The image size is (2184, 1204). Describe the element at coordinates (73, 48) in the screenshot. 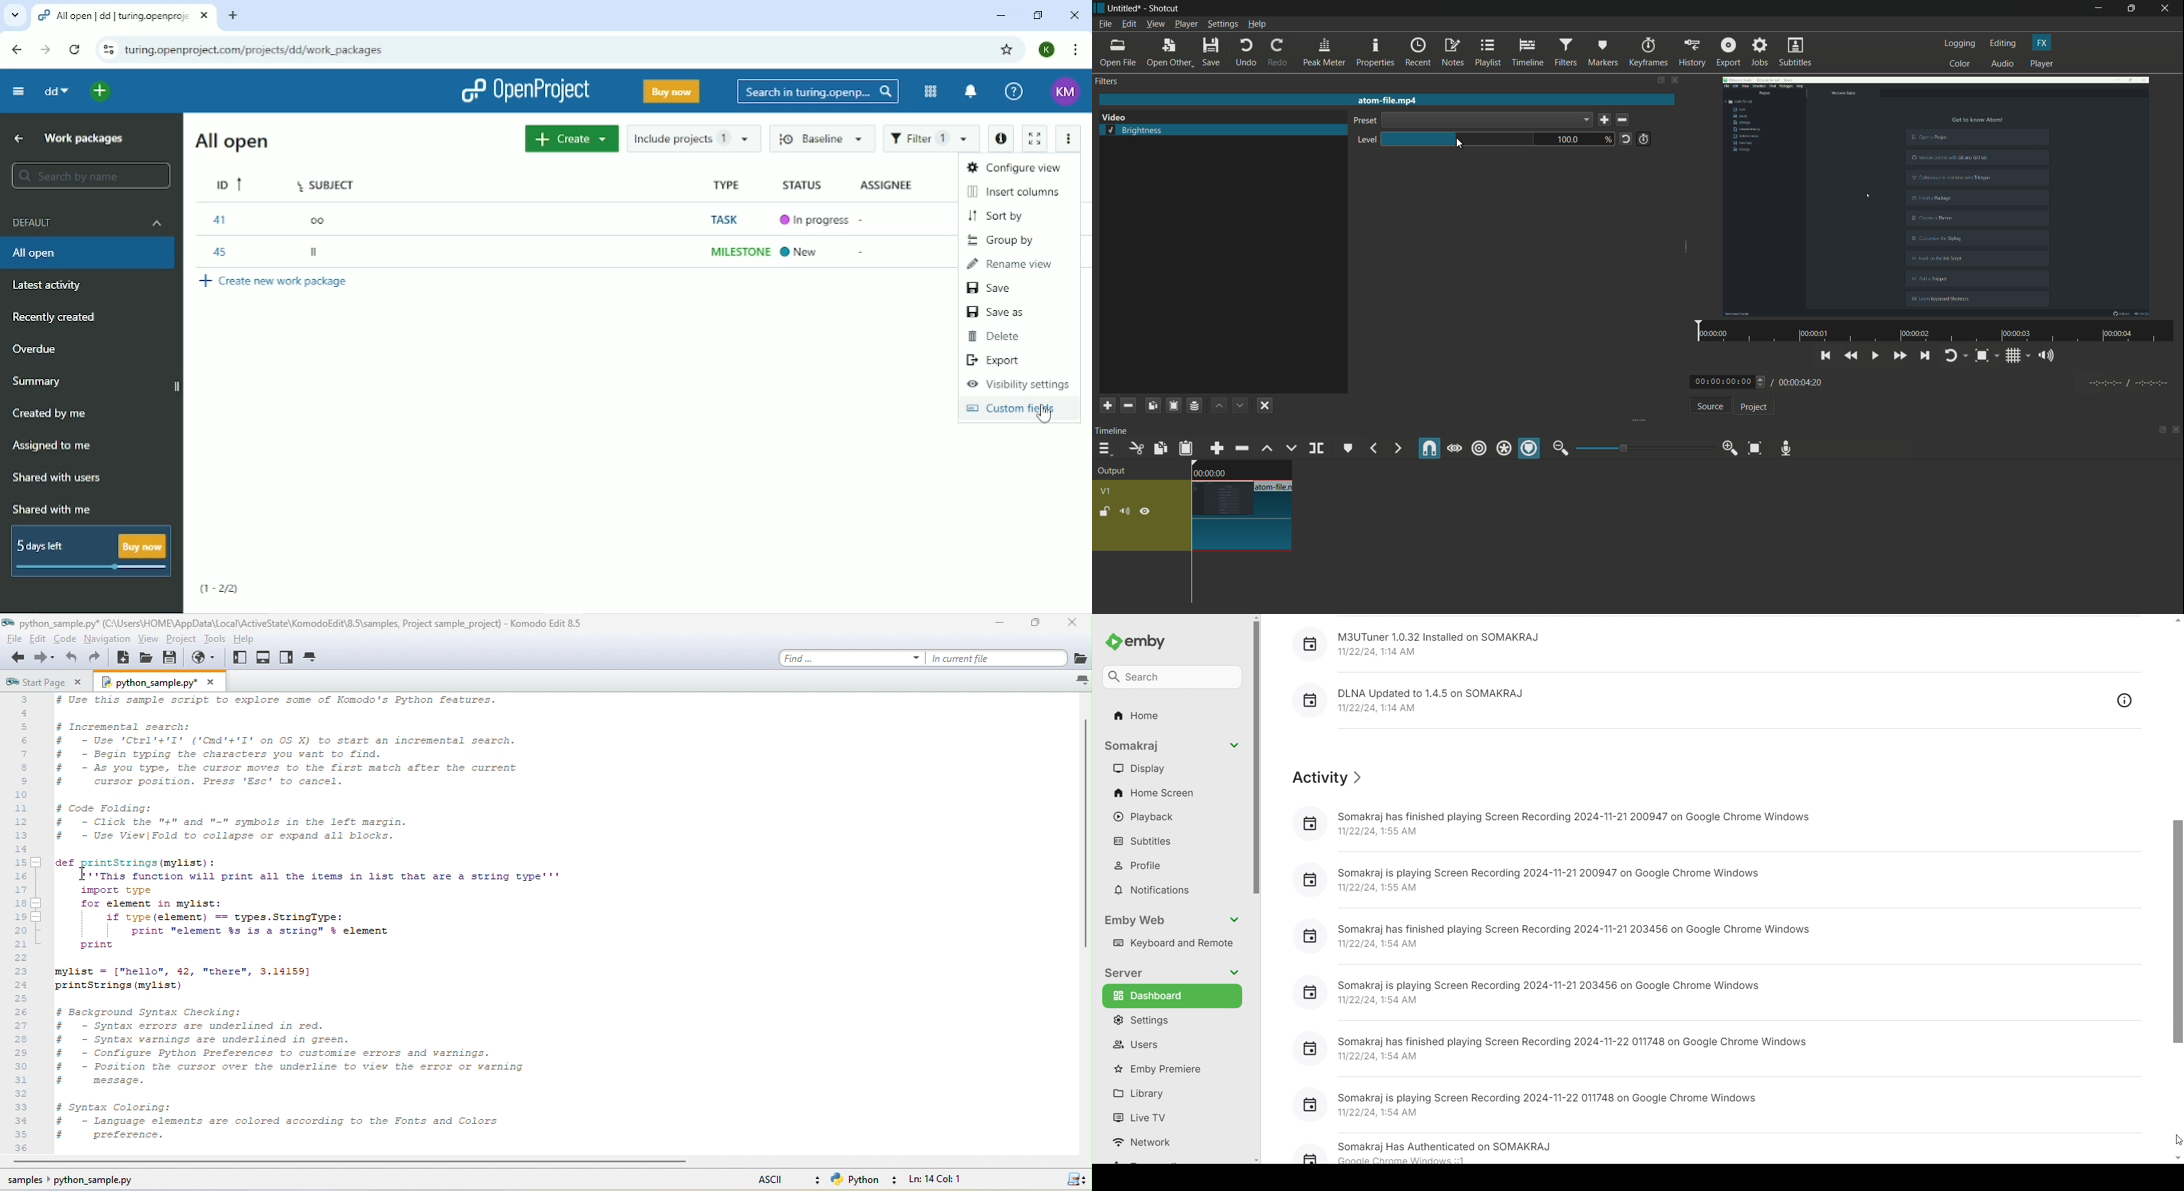

I see `reload` at that location.